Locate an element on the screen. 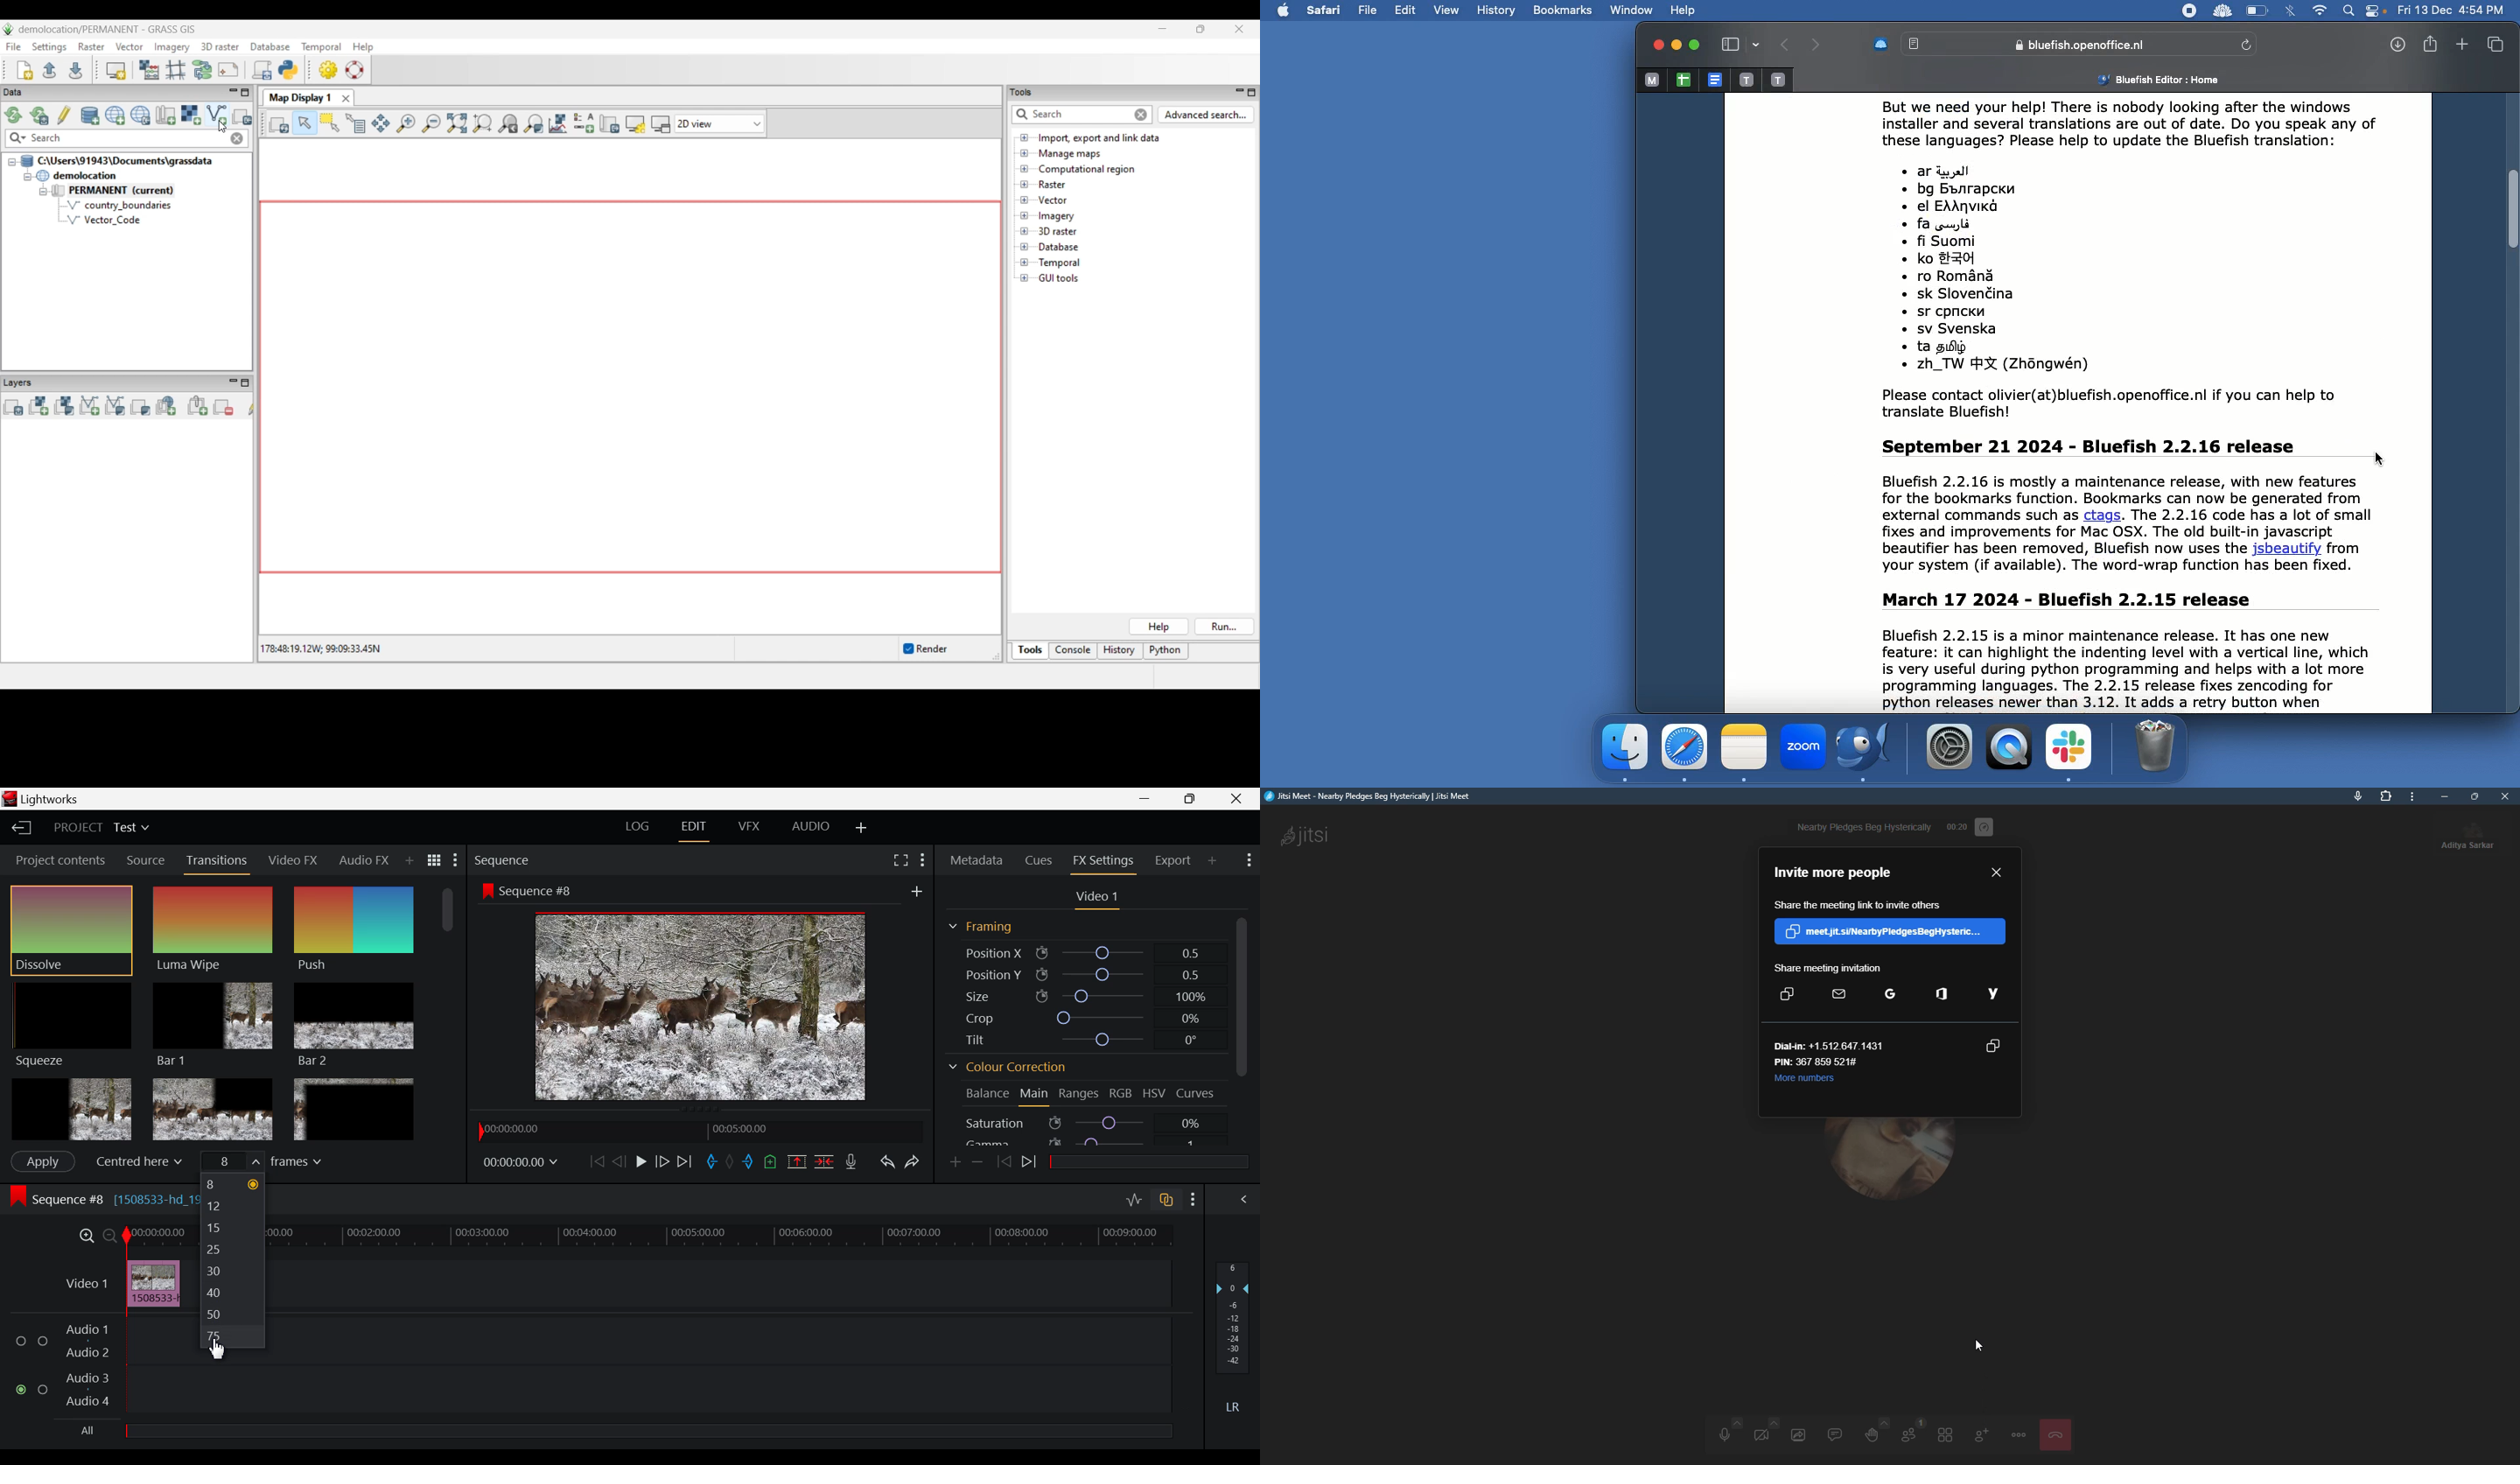 This screenshot has width=2520, height=1484. toggle tile view is located at coordinates (1944, 1435).